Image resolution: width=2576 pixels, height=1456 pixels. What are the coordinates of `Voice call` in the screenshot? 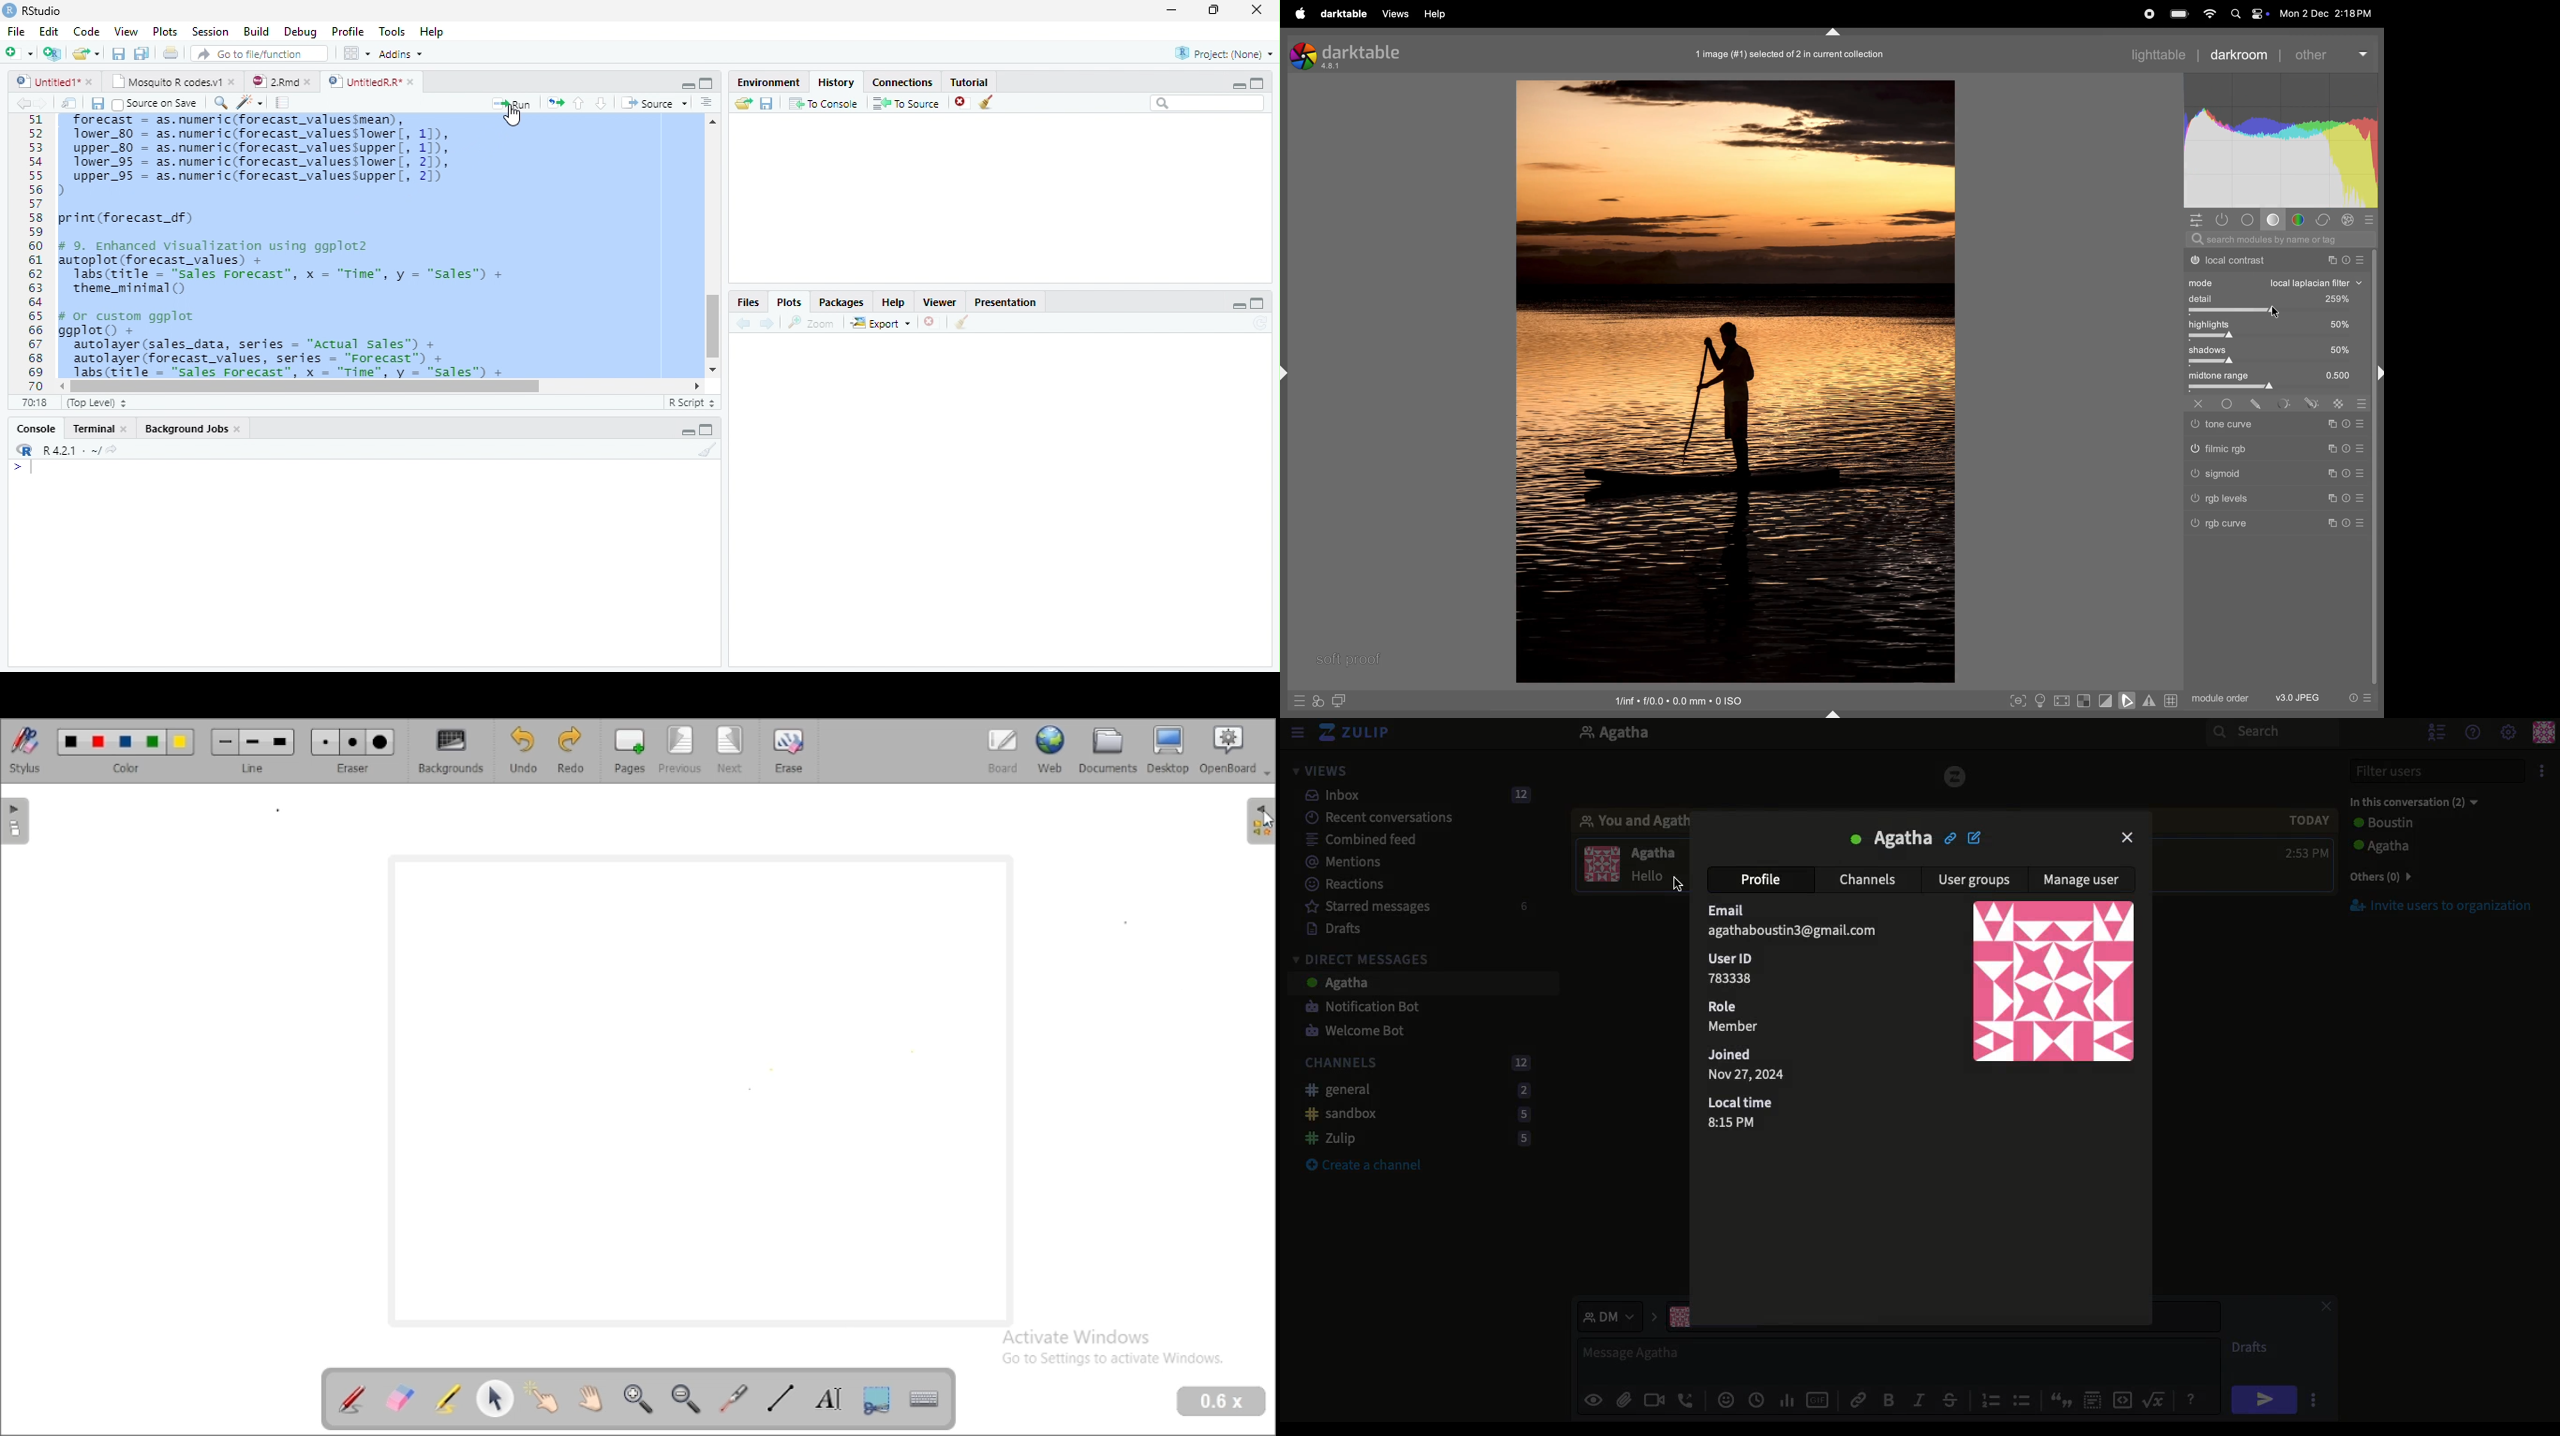 It's located at (1686, 1401).